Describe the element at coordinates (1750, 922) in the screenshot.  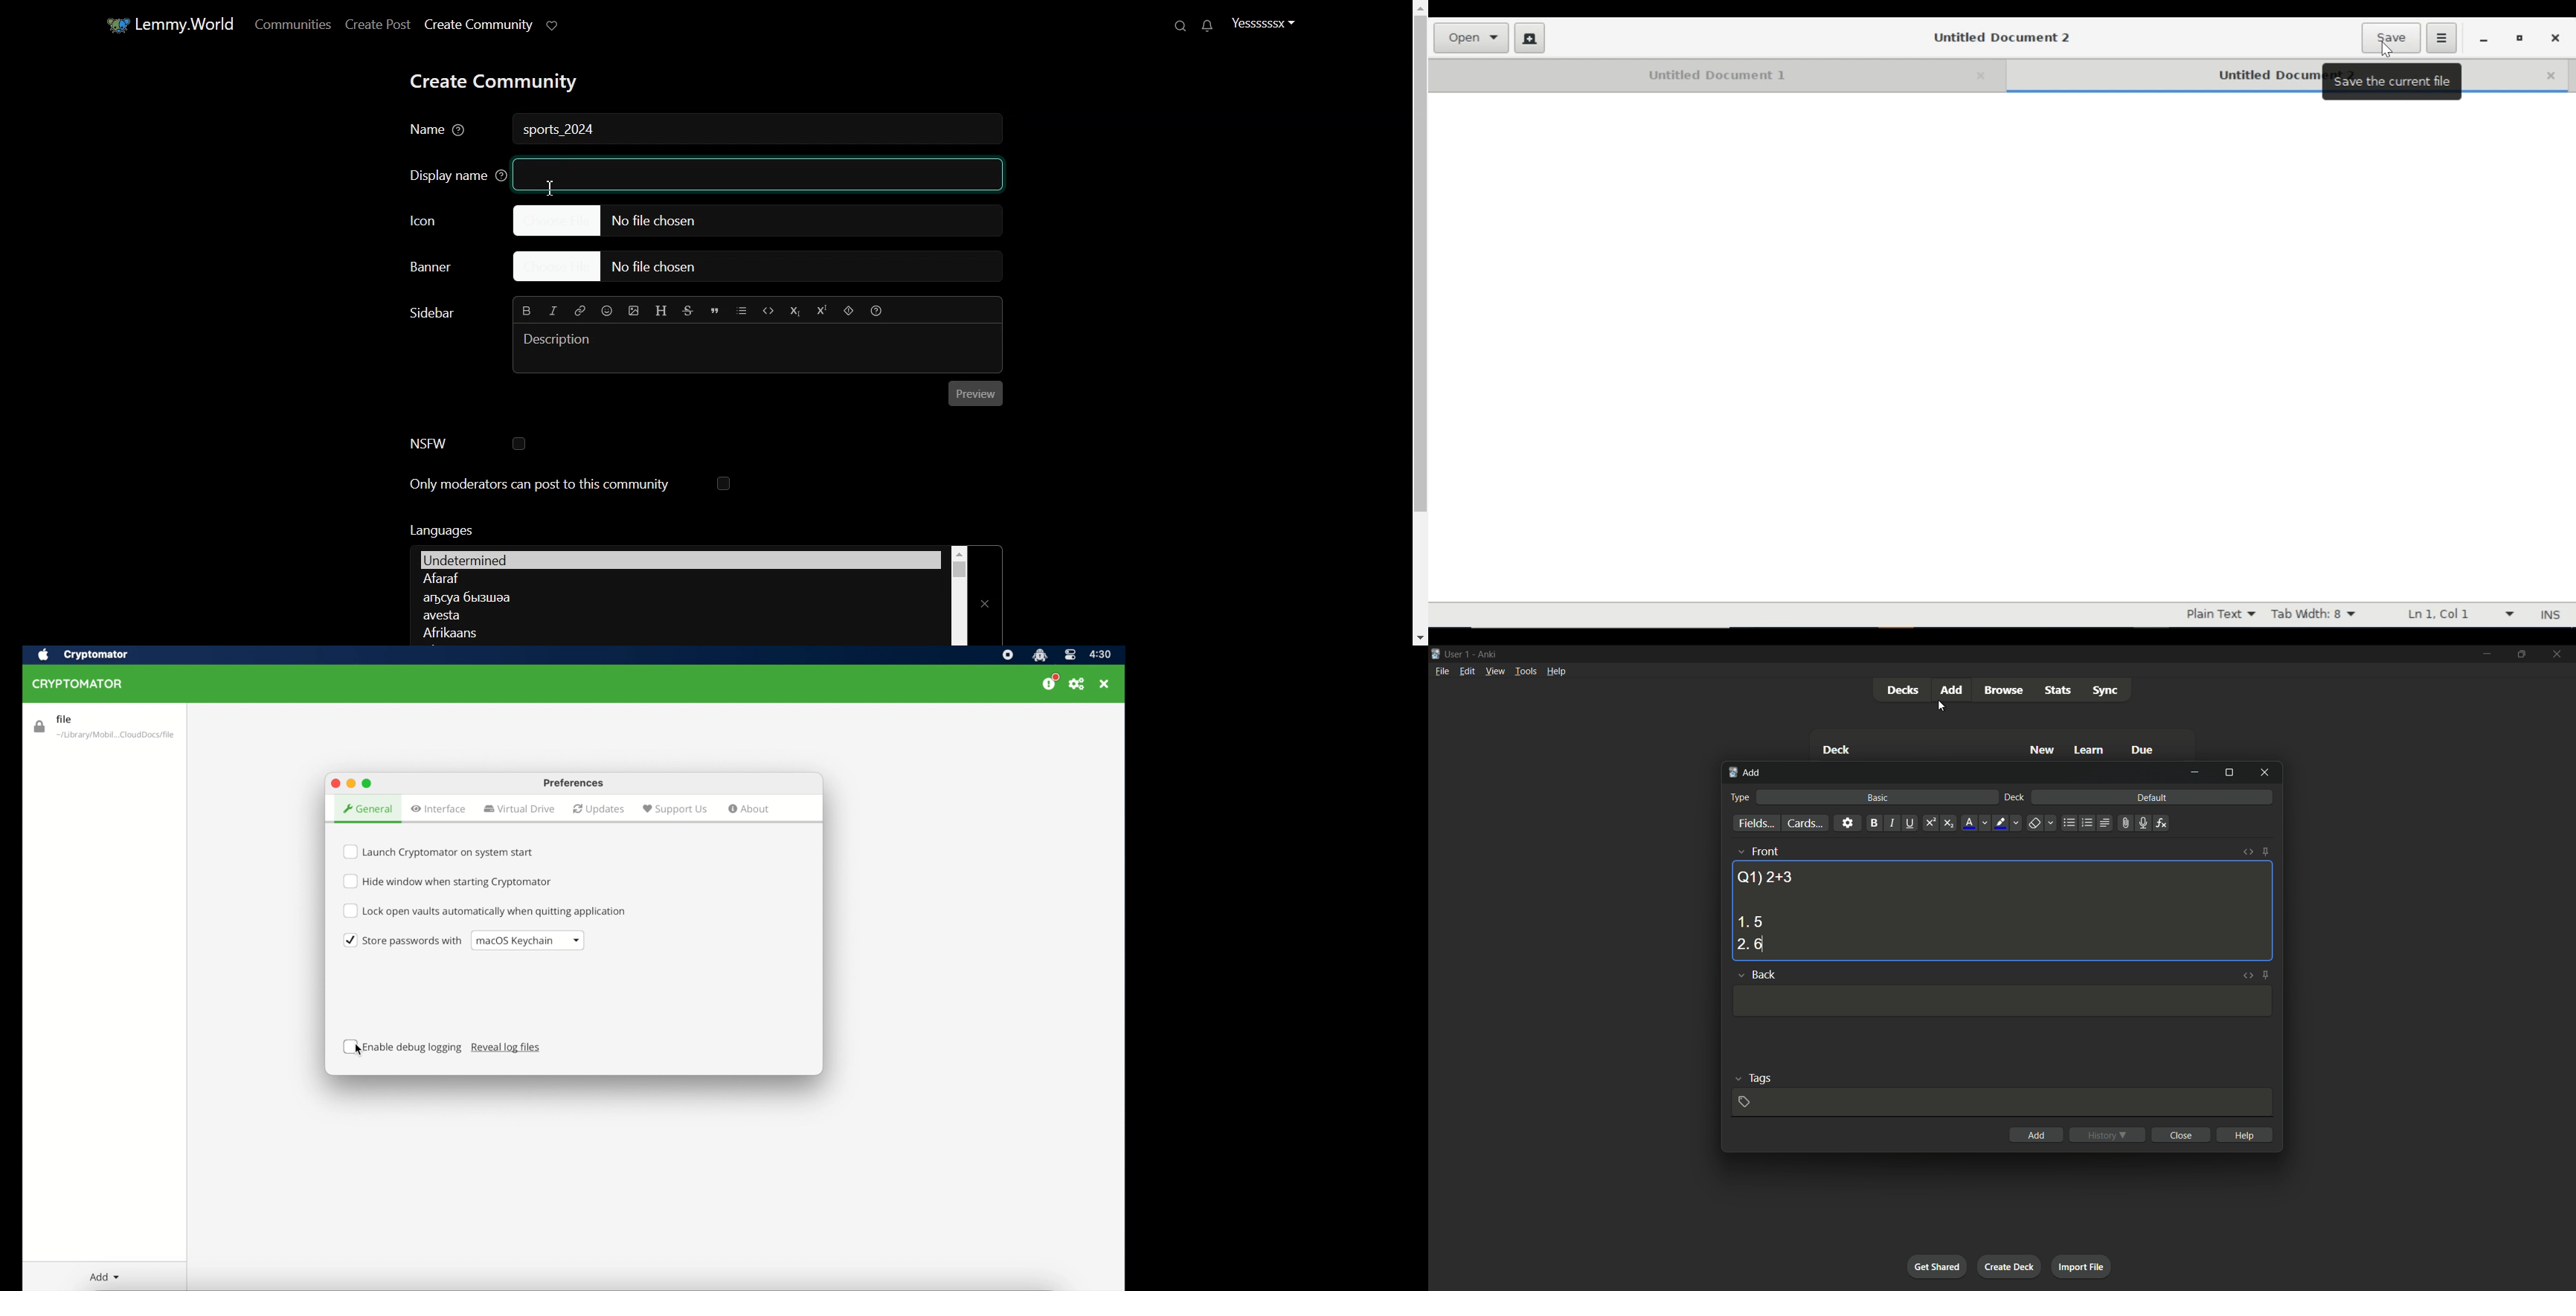
I see `option 1` at that location.